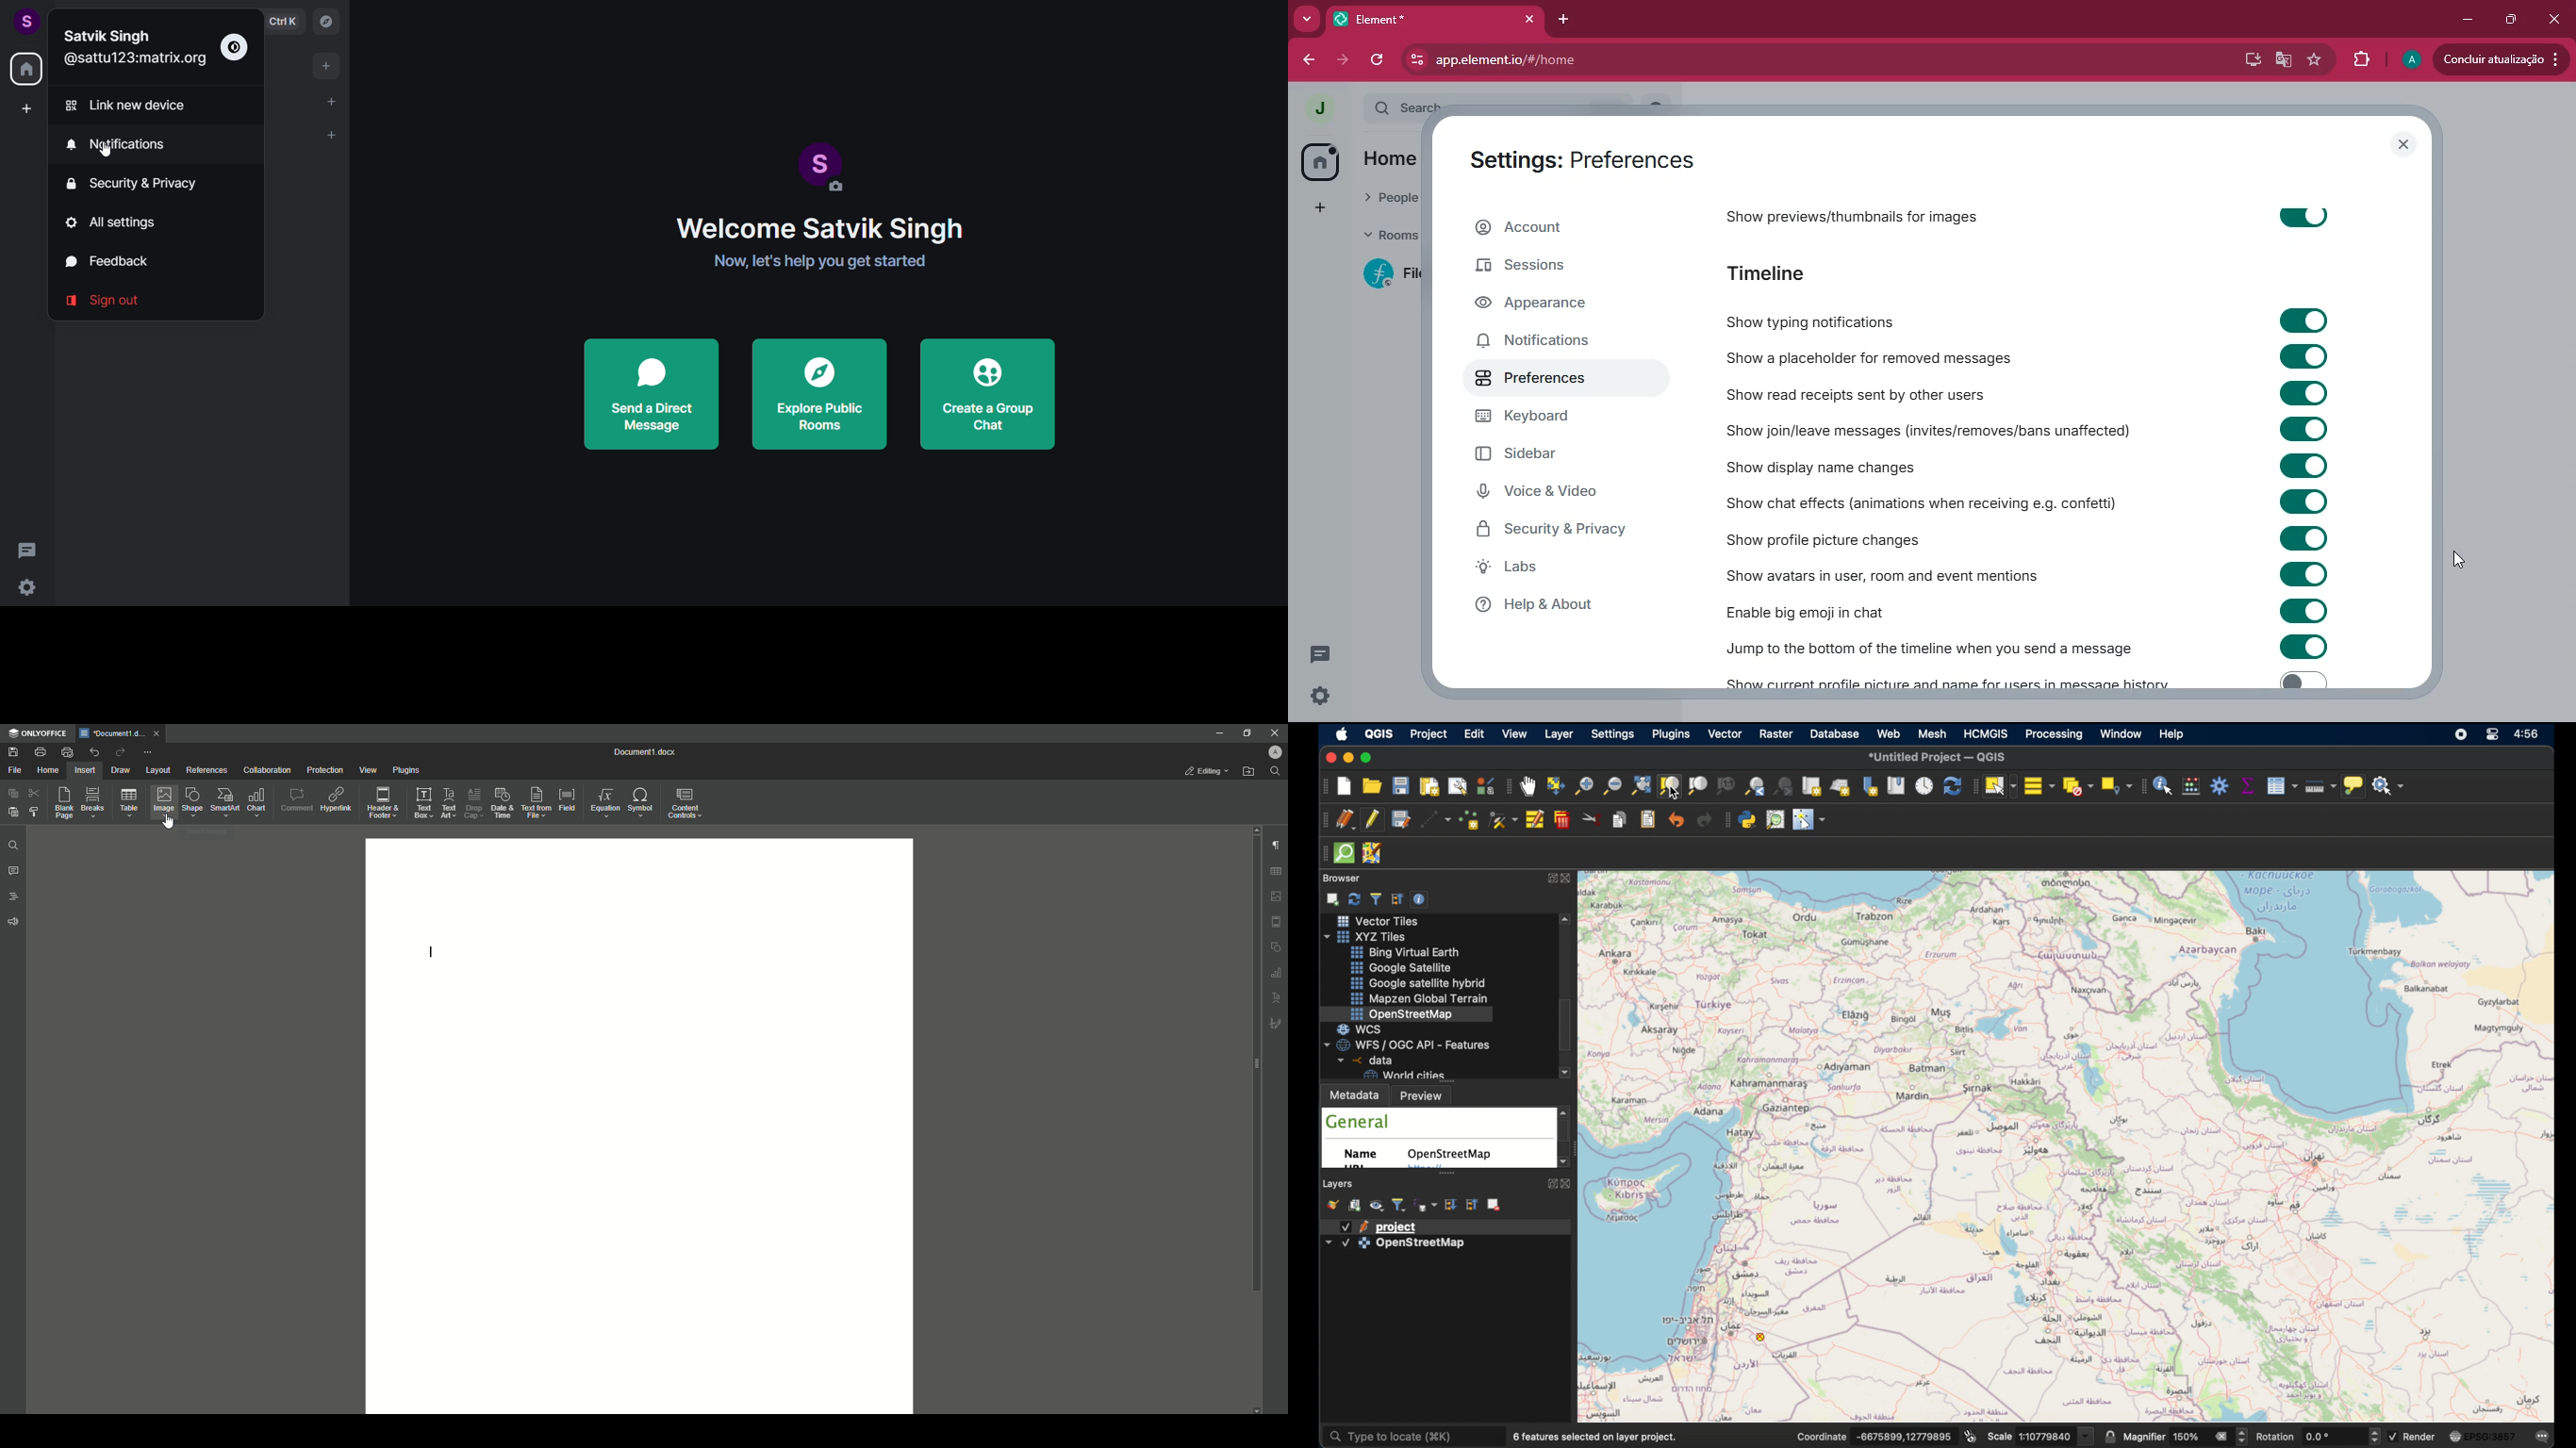 The width and height of the screenshot is (2576, 1456). What do you see at coordinates (1830, 466) in the screenshot?
I see `show display name changes` at bounding box center [1830, 466].